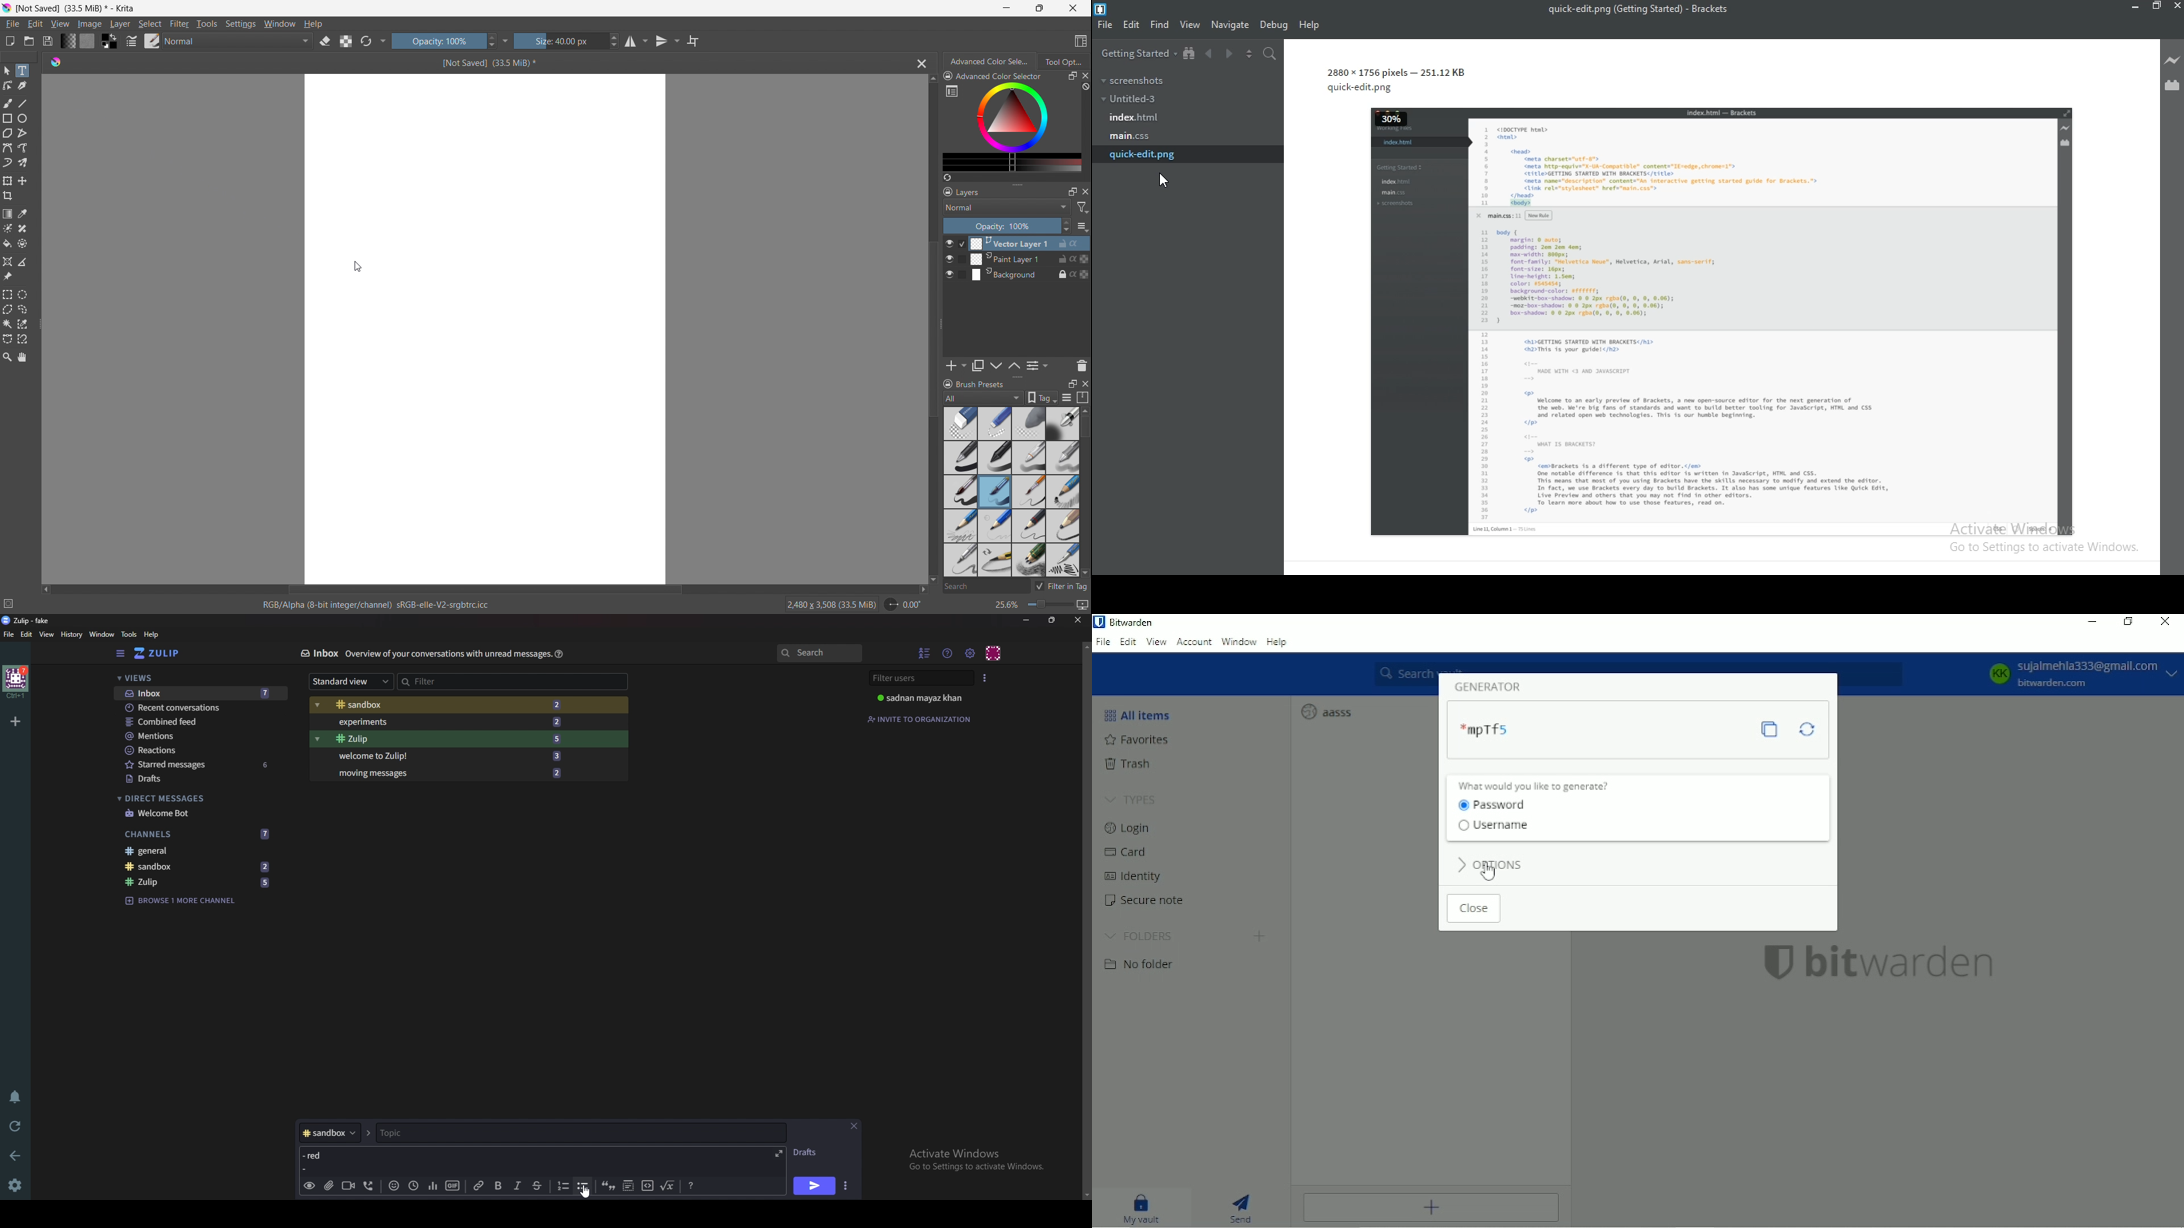 Image resolution: width=2184 pixels, height=1232 pixels. Describe the element at coordinates (1007, 226) in the screenshot. I see `opacity control` at that location.